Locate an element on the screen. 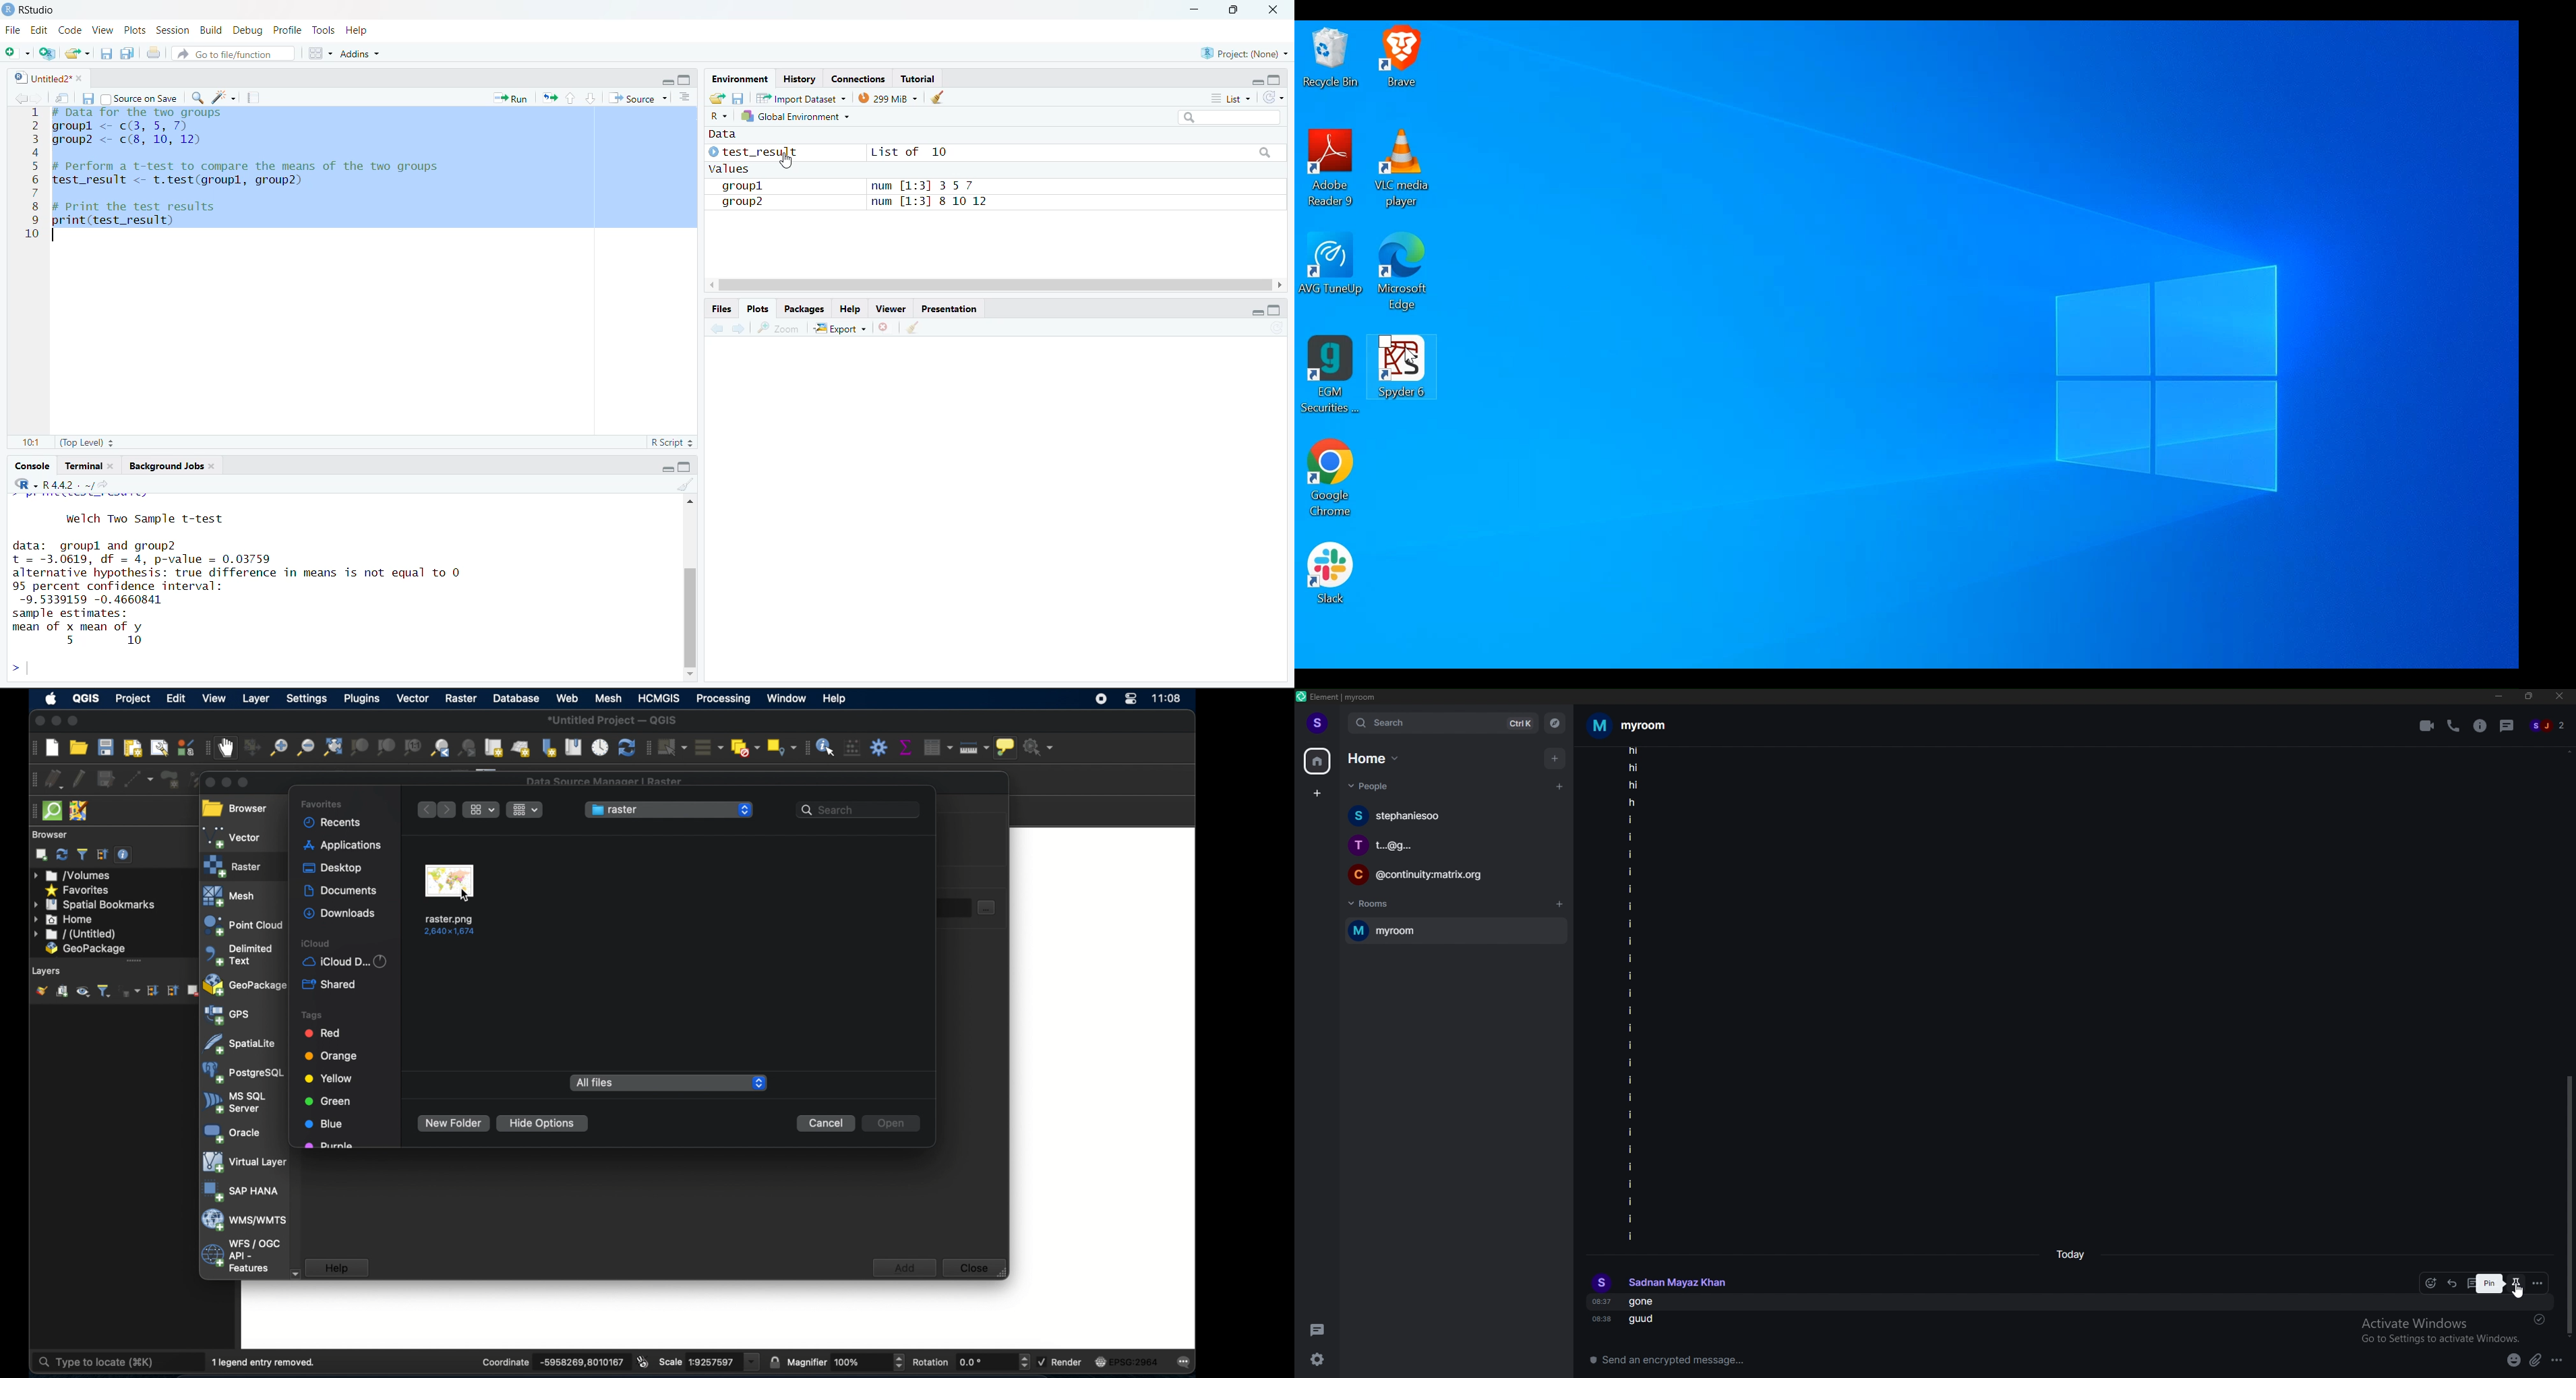 This screenshot has width=2576, height=1400. select by location is located at coordinates (780, 747).